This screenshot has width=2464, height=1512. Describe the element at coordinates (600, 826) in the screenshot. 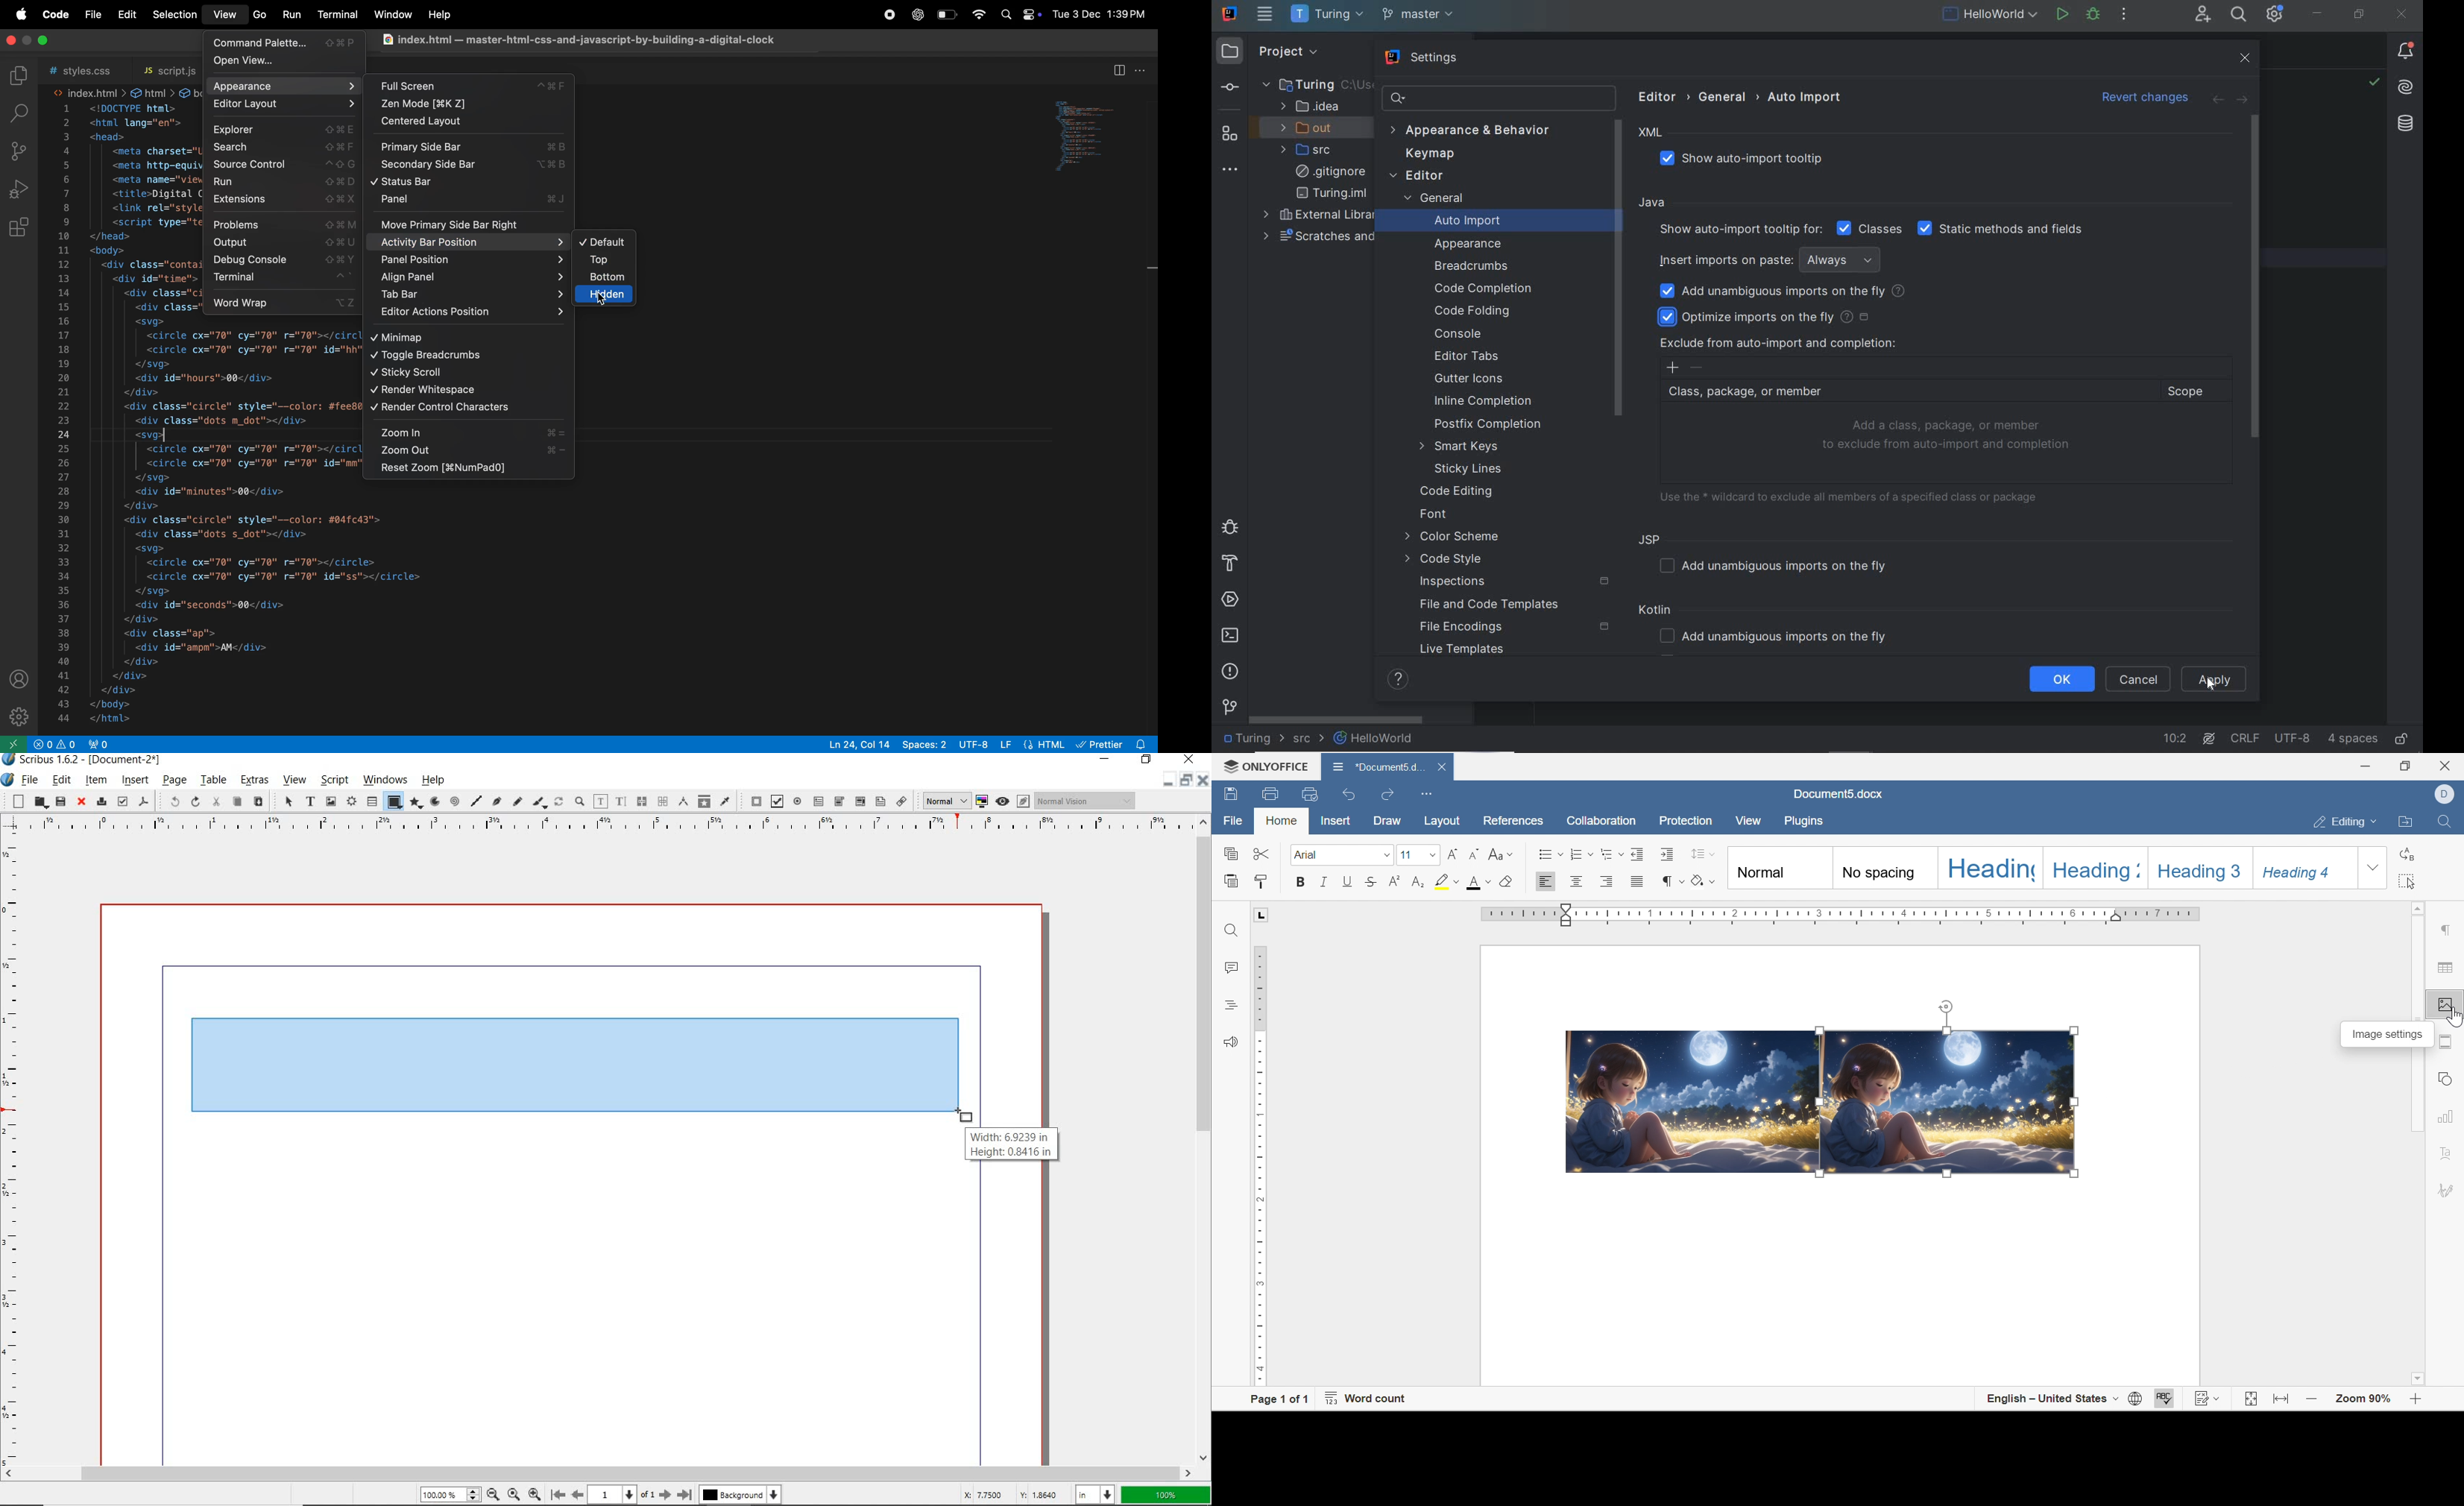

I see `ruler` at that location.